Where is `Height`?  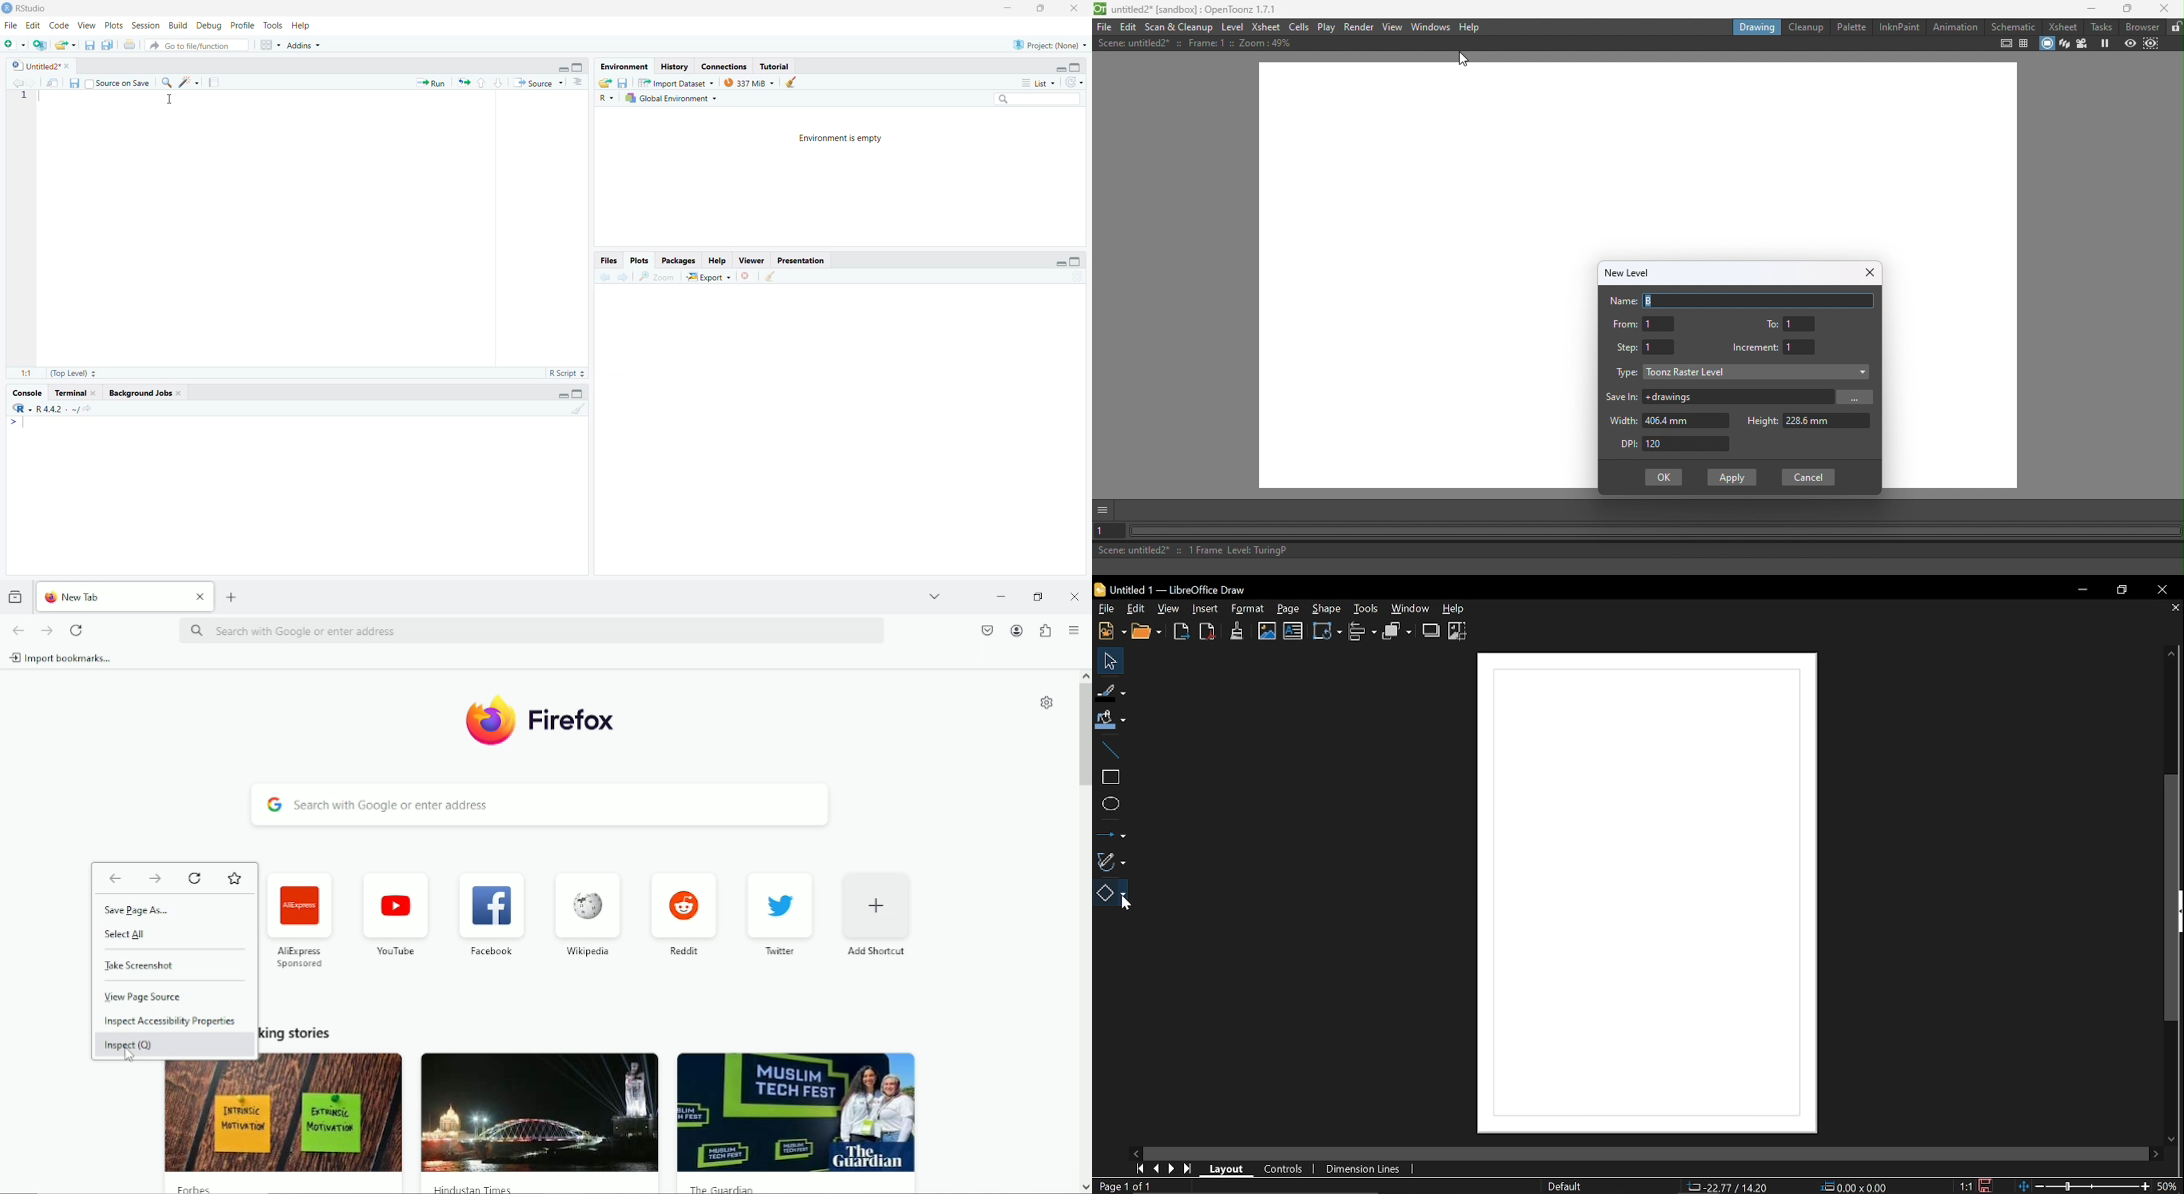
Height is located at coordinates (1828, 421).